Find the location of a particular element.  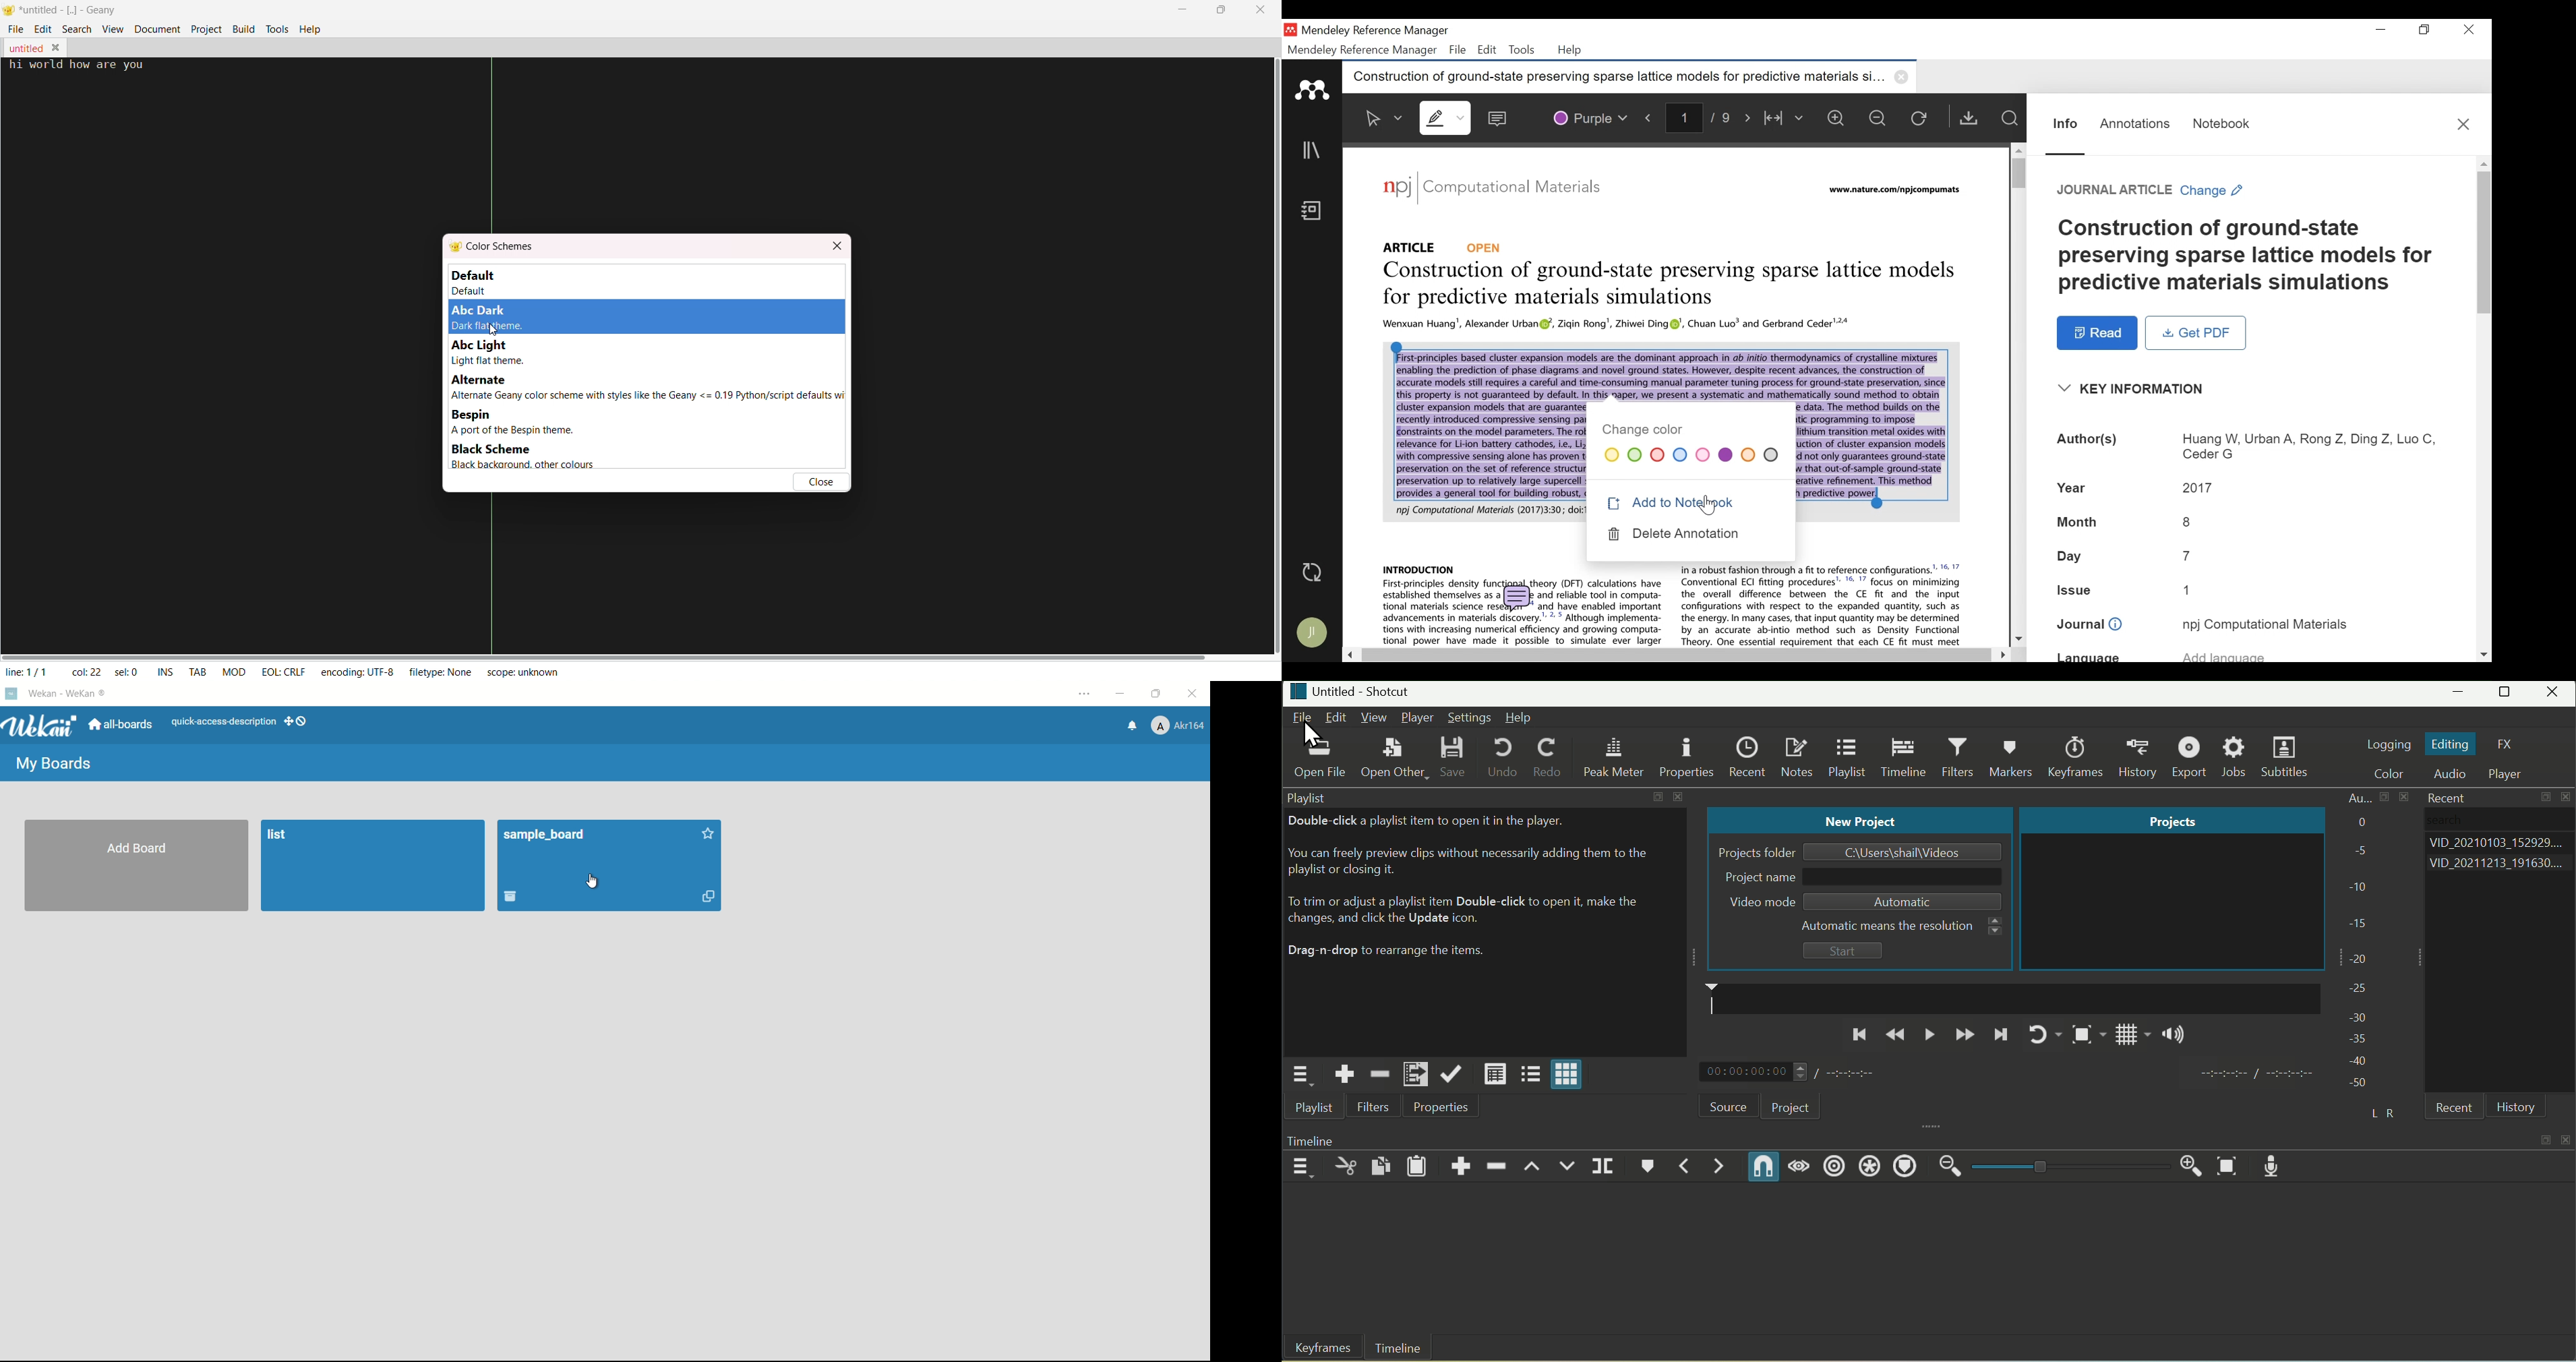

Scroll down is located at coordinates (2019, 637).